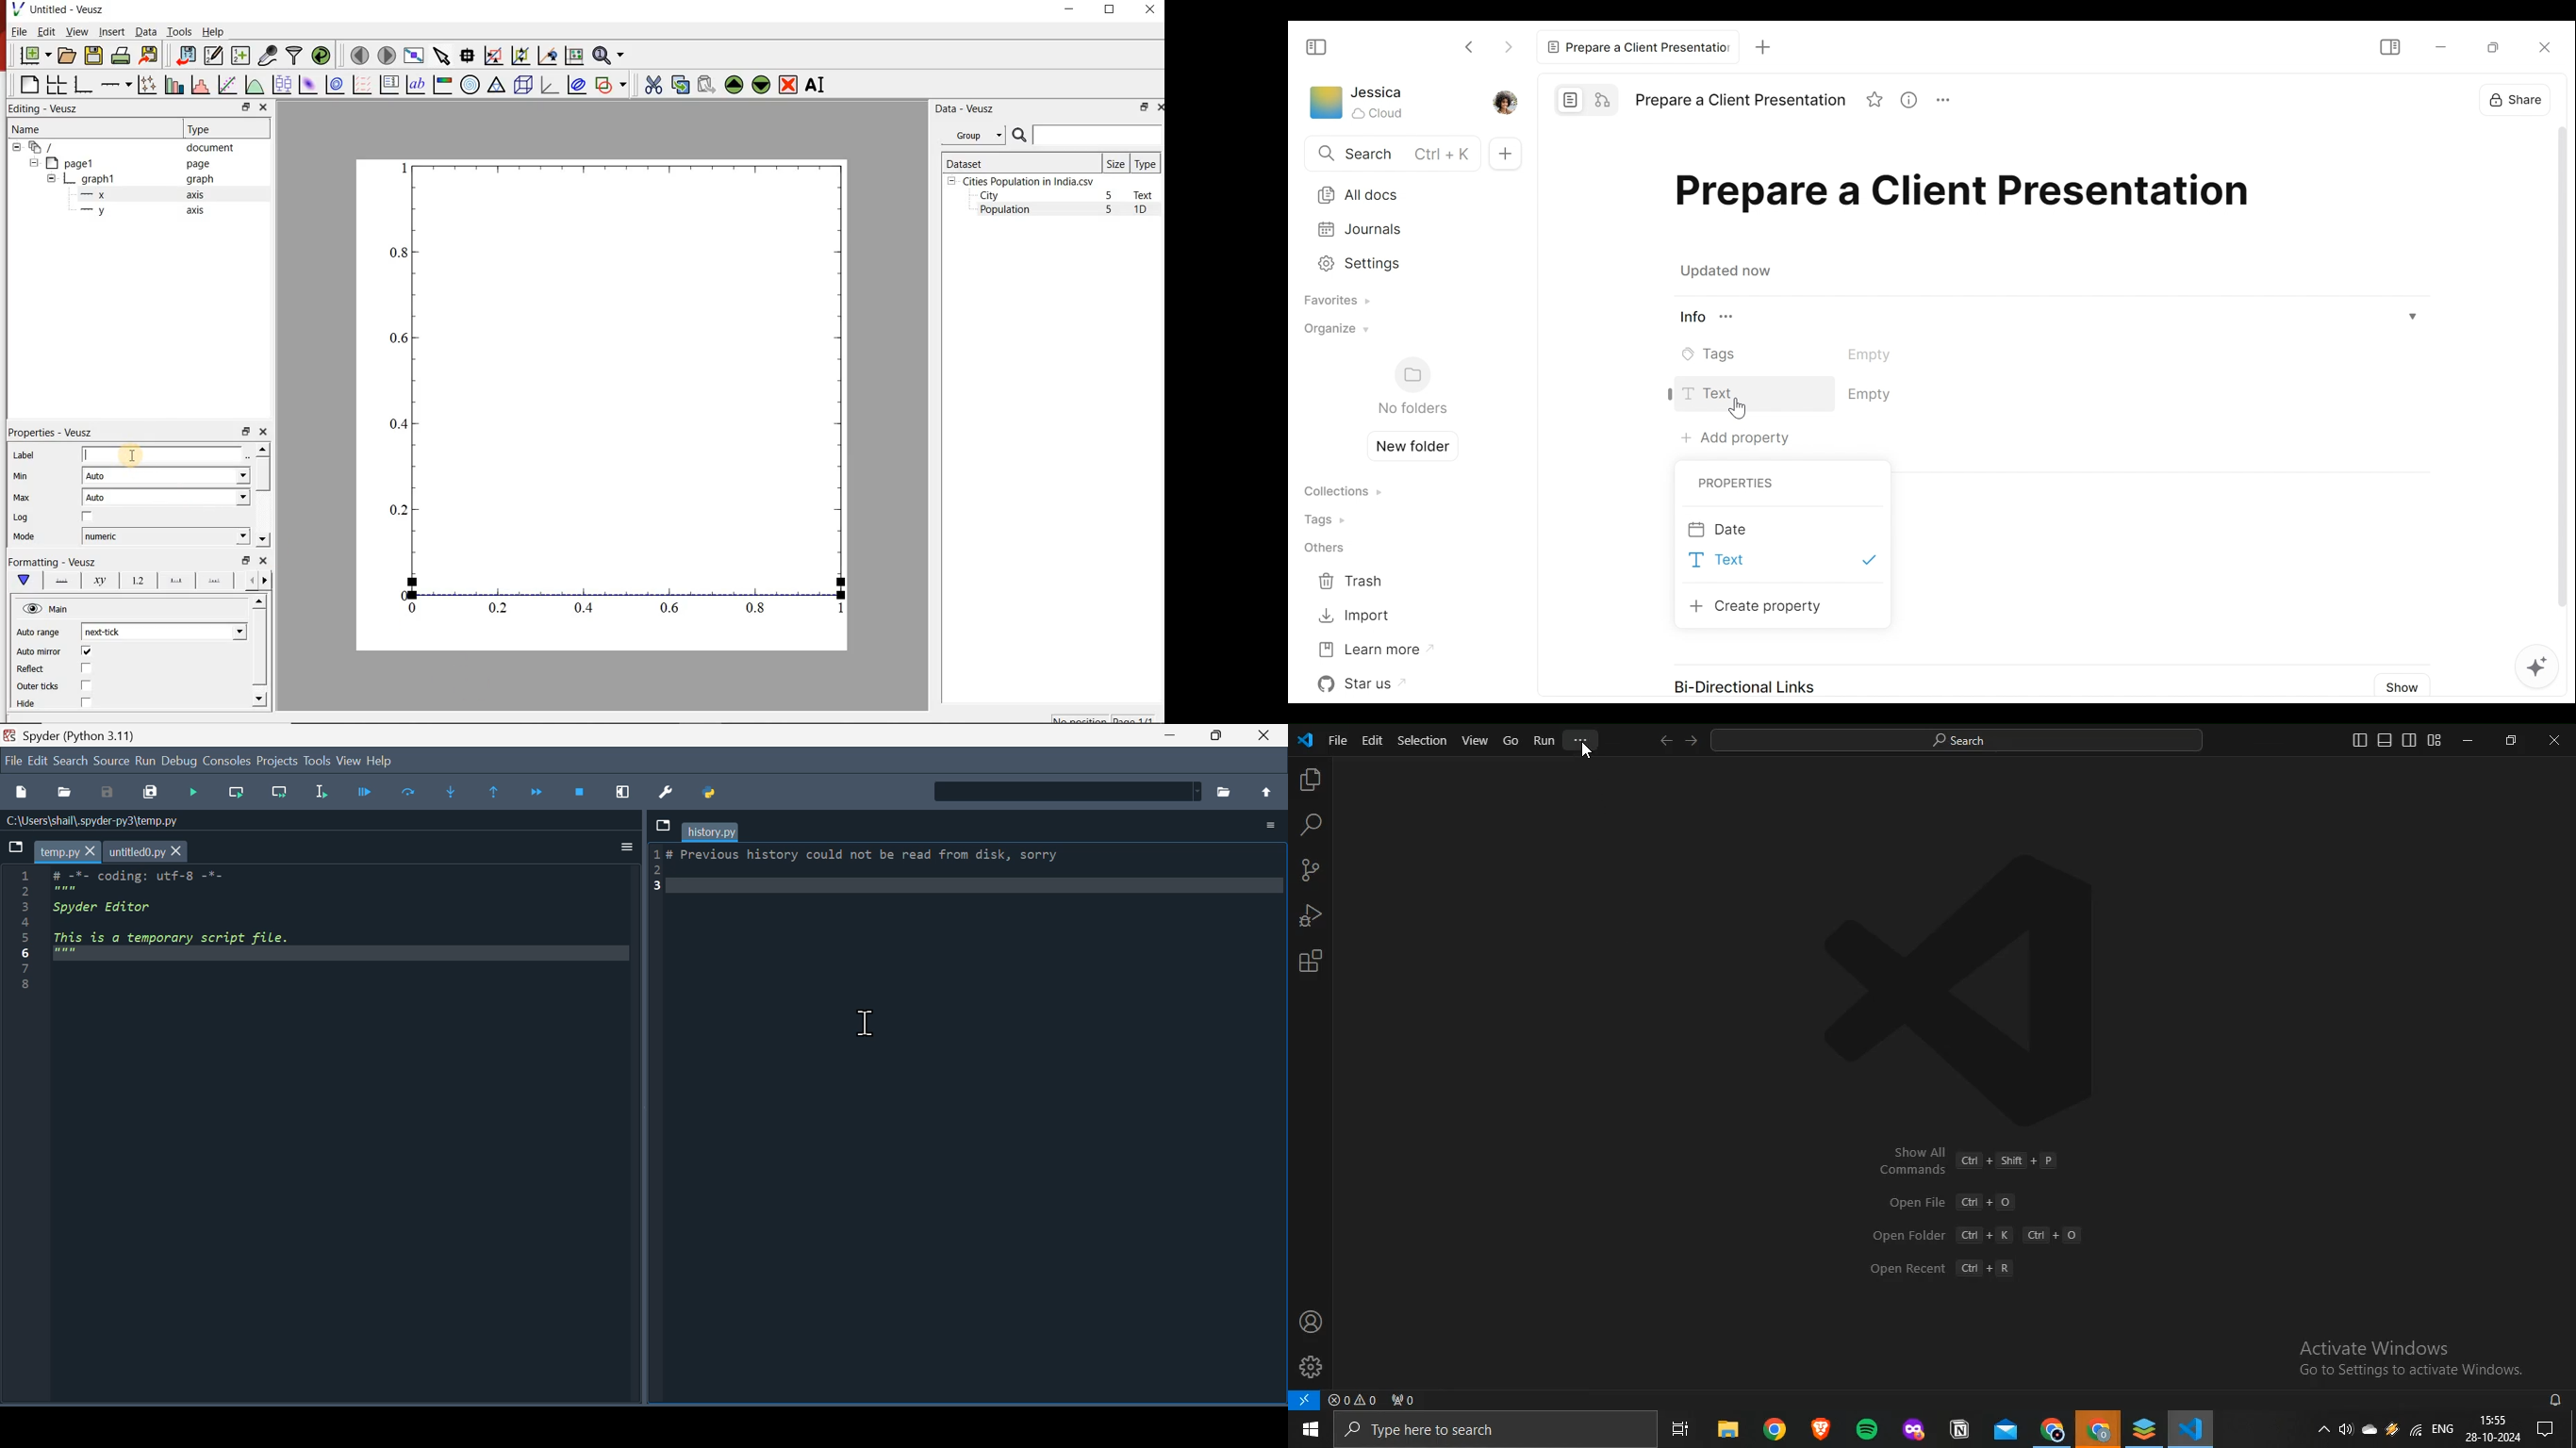 Image resolution: width=2576 pixels, height=1456 pixels. Describe the element at coordinates (281, 84) in the screenshot. I see `plot box plots` at that location.